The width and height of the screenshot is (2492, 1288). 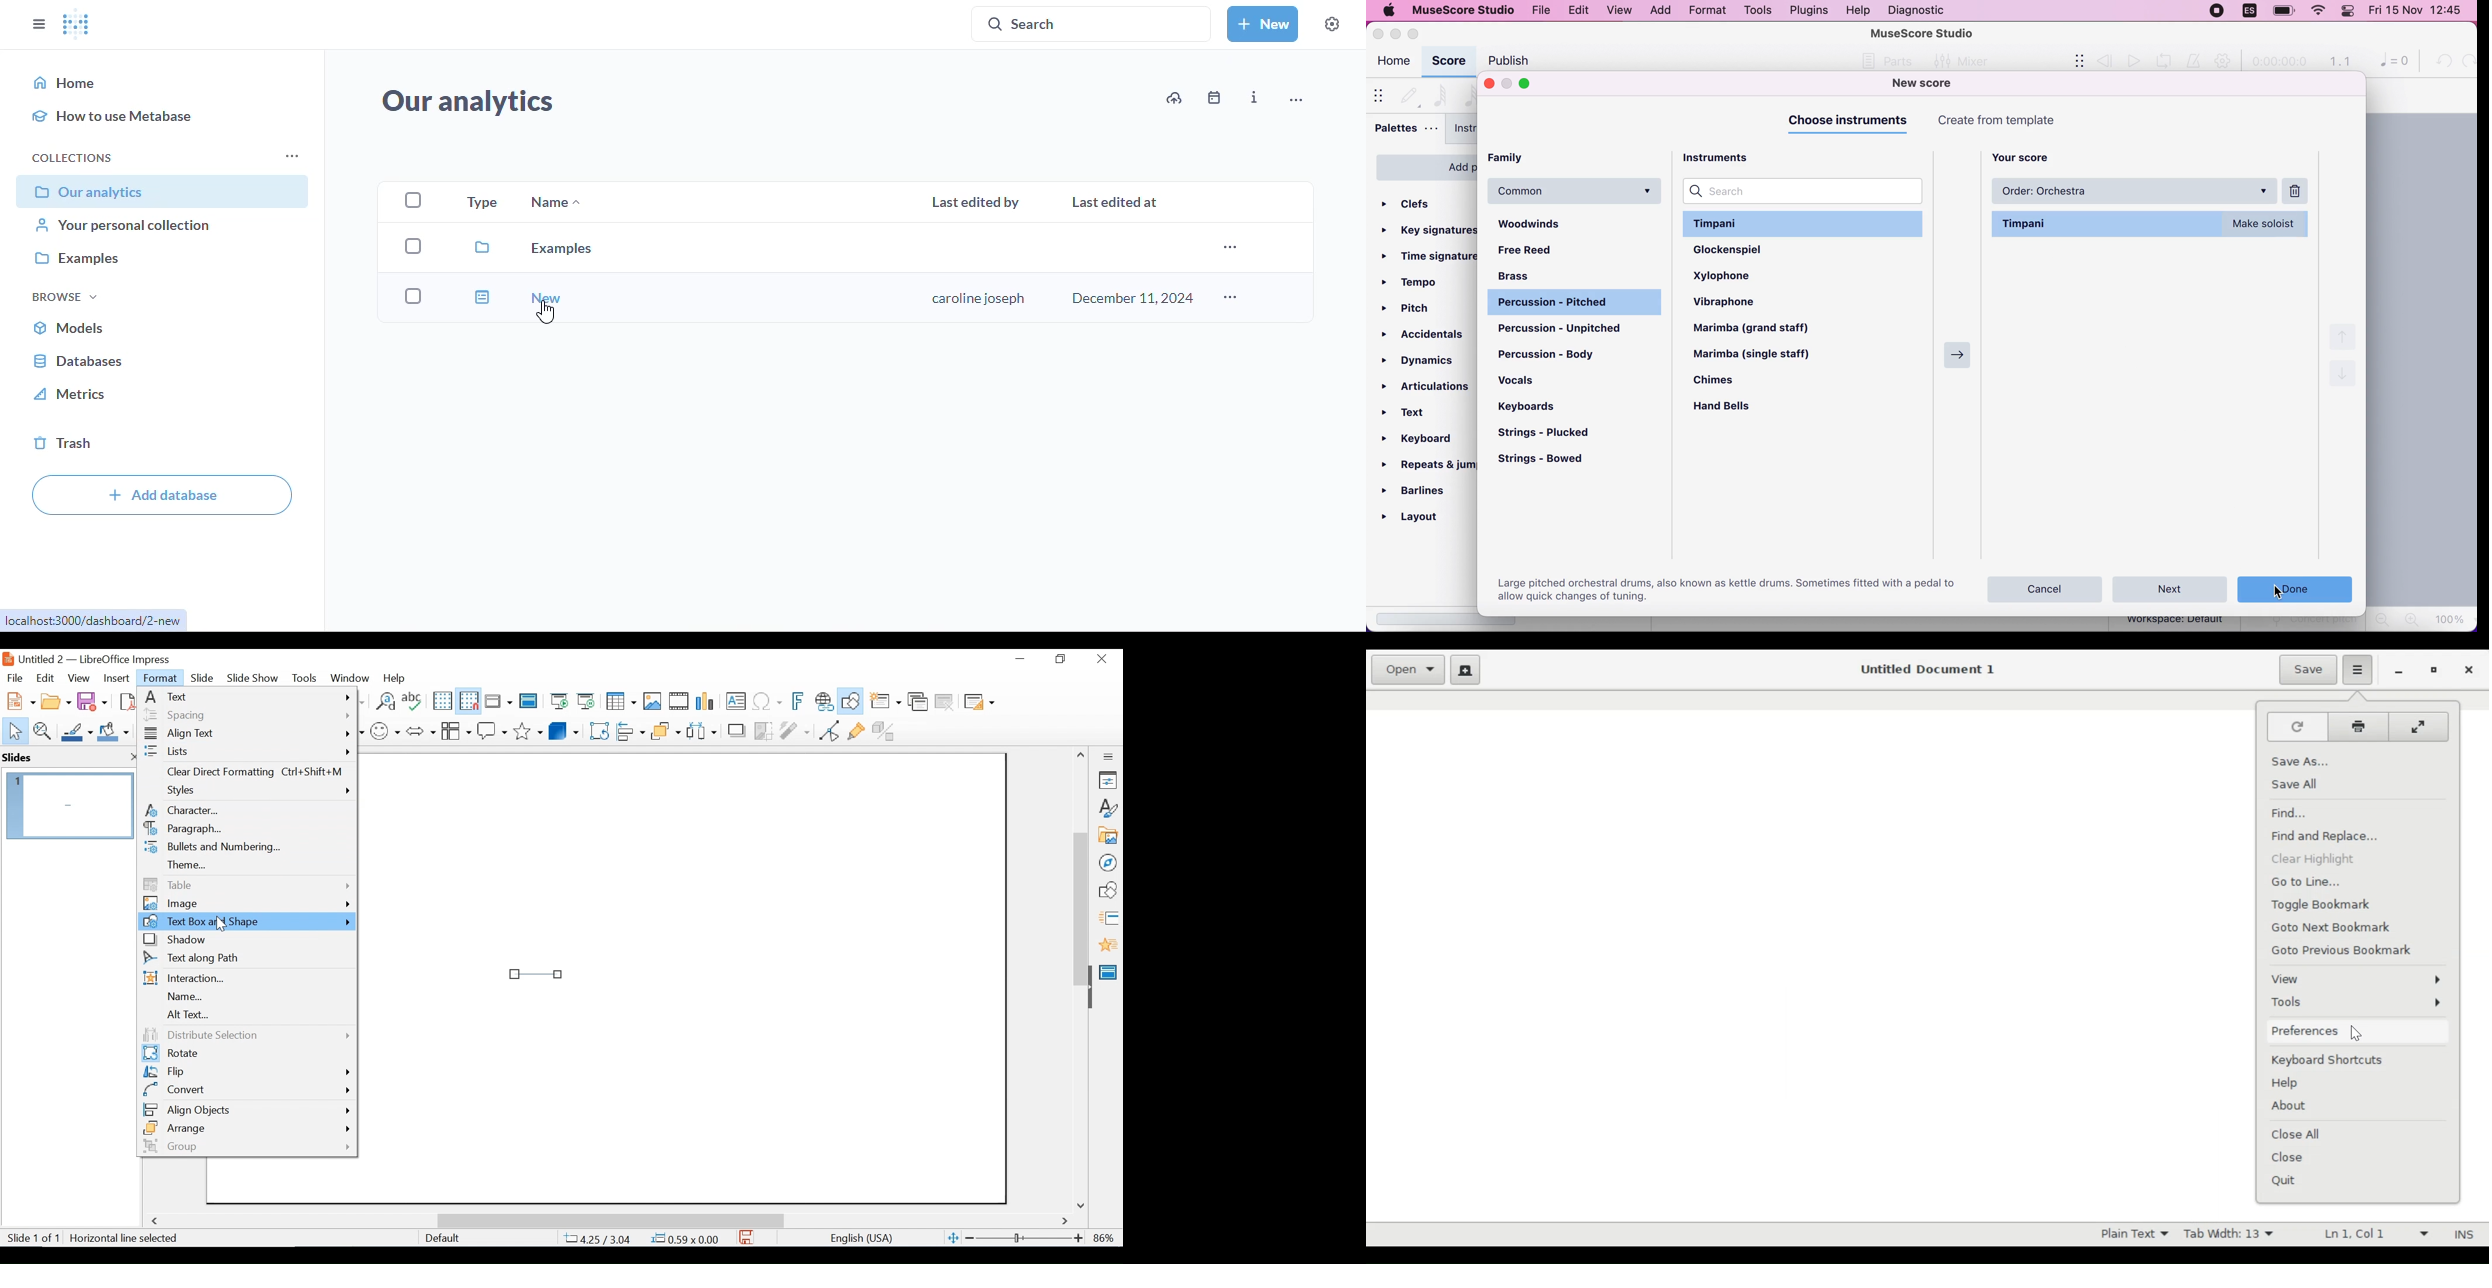 I want to click on File, so click(x=15, y=676).